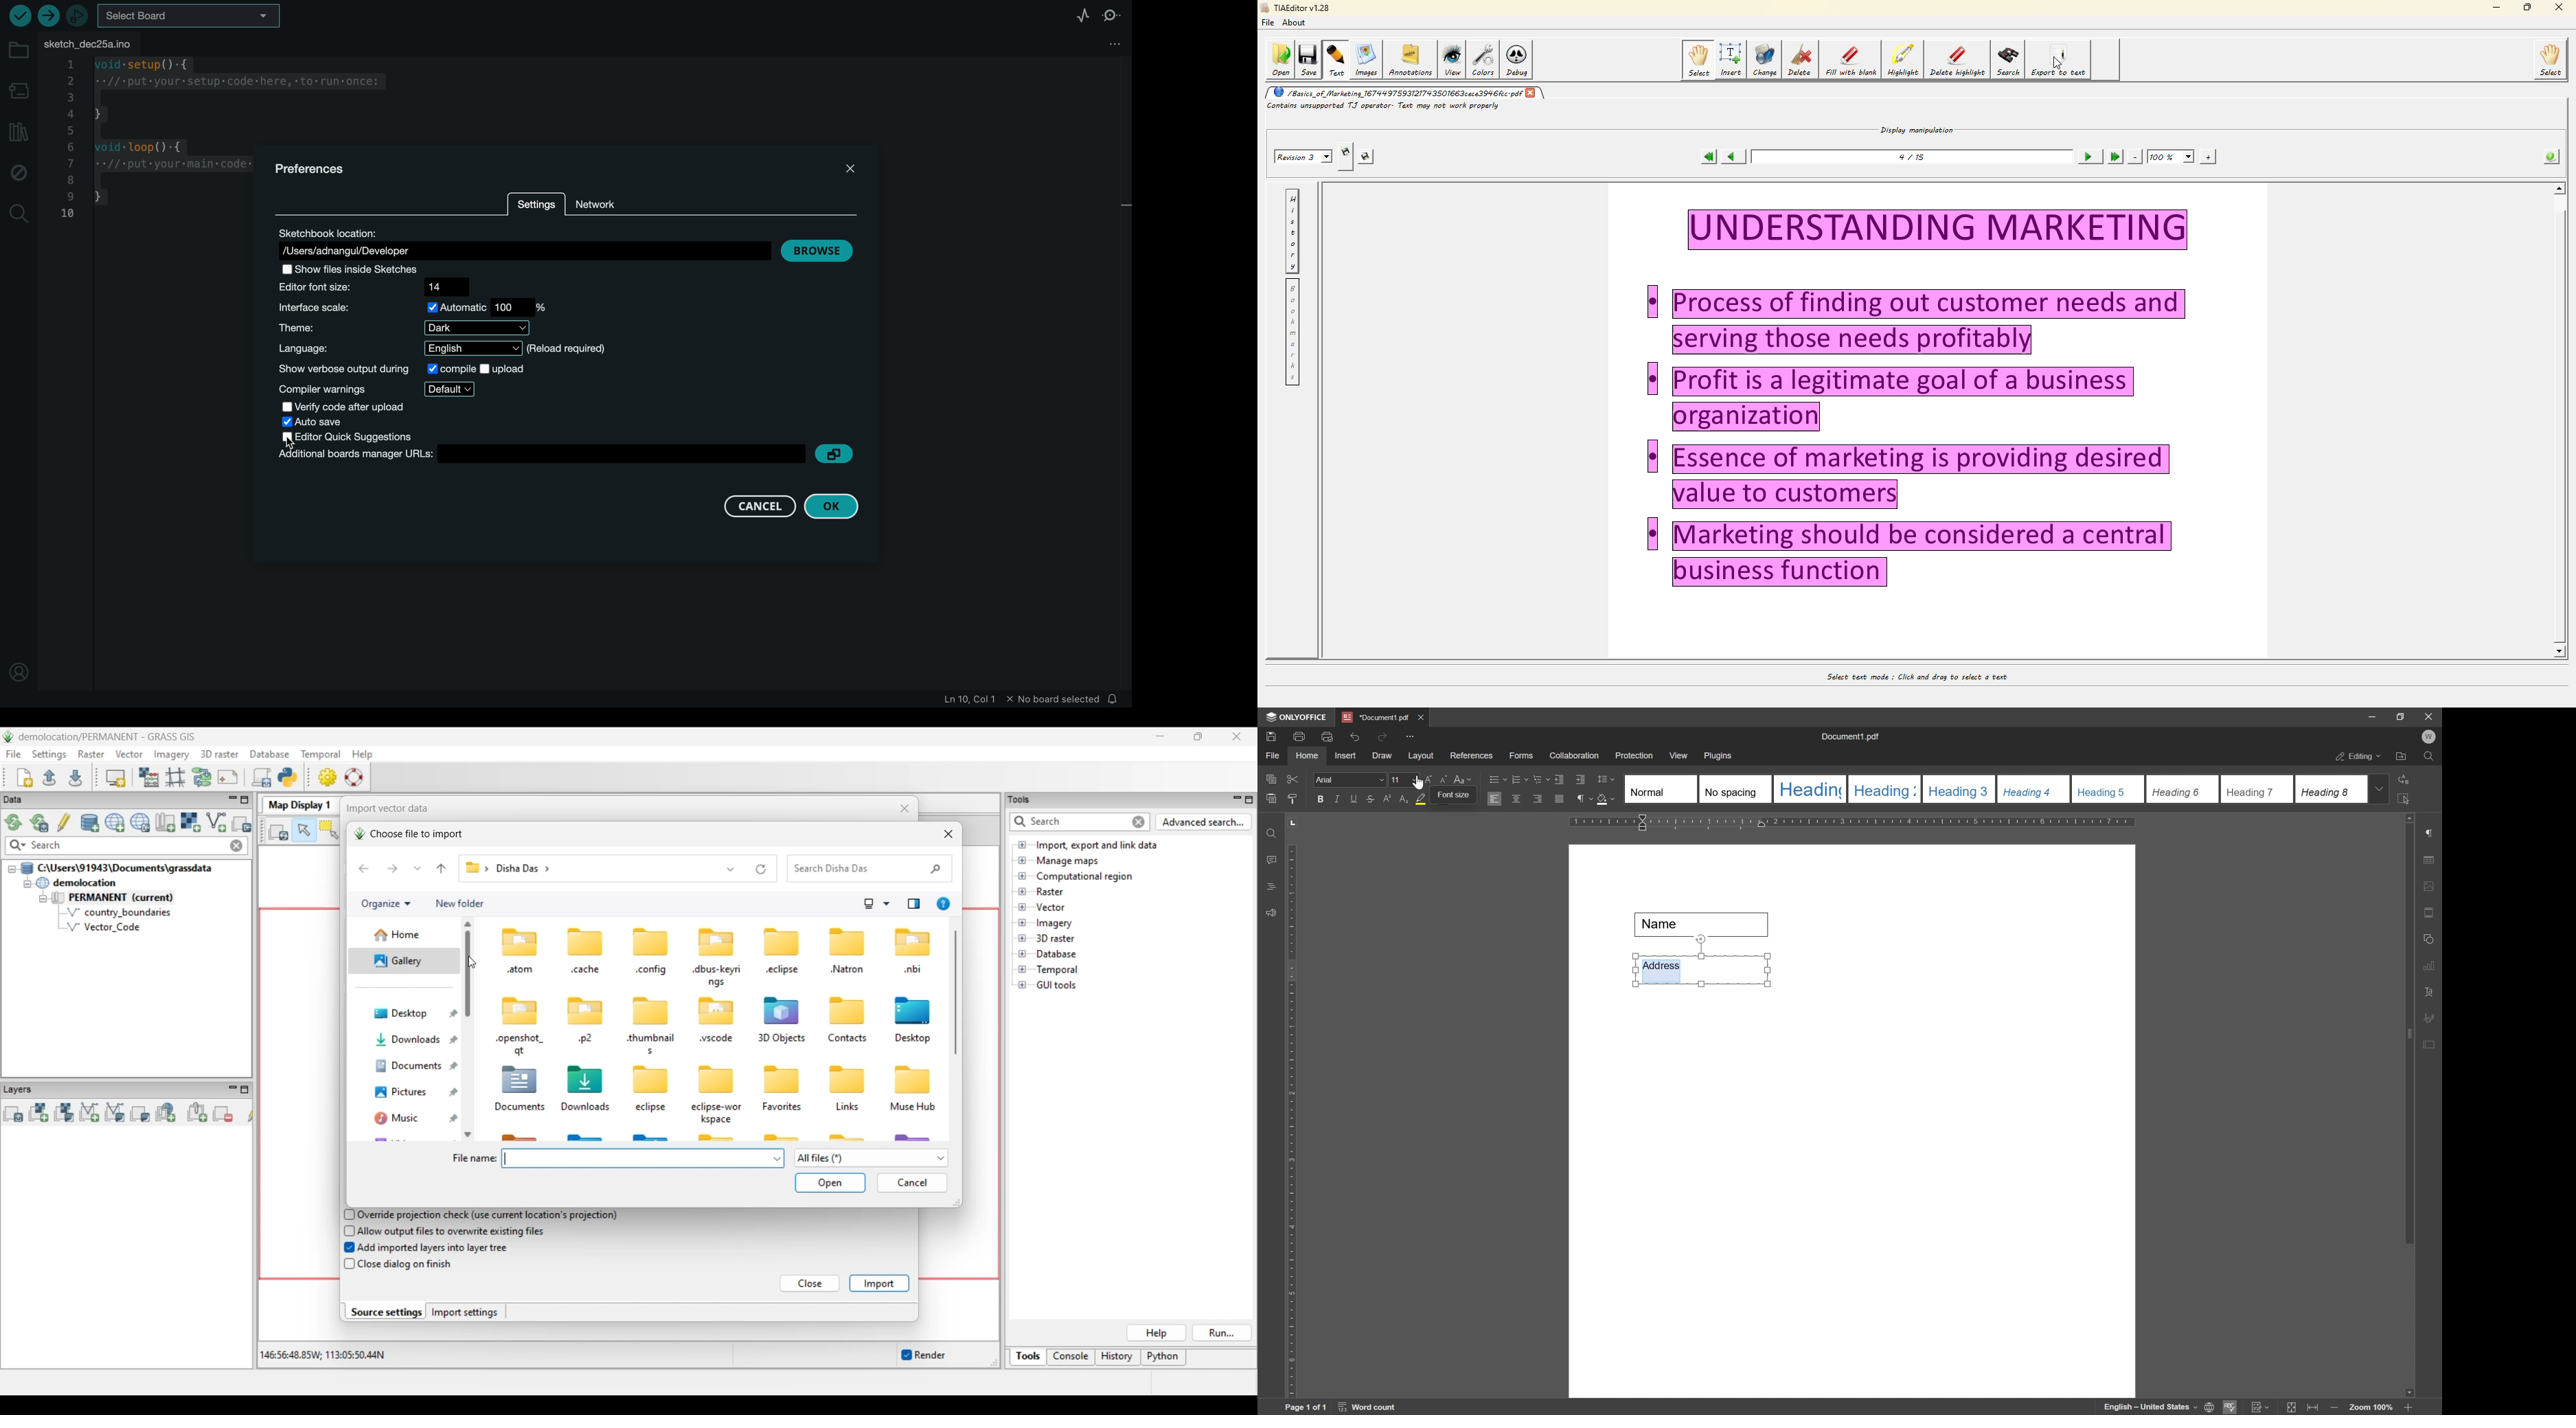  I want to click on slidebar, so click(2563, 423).